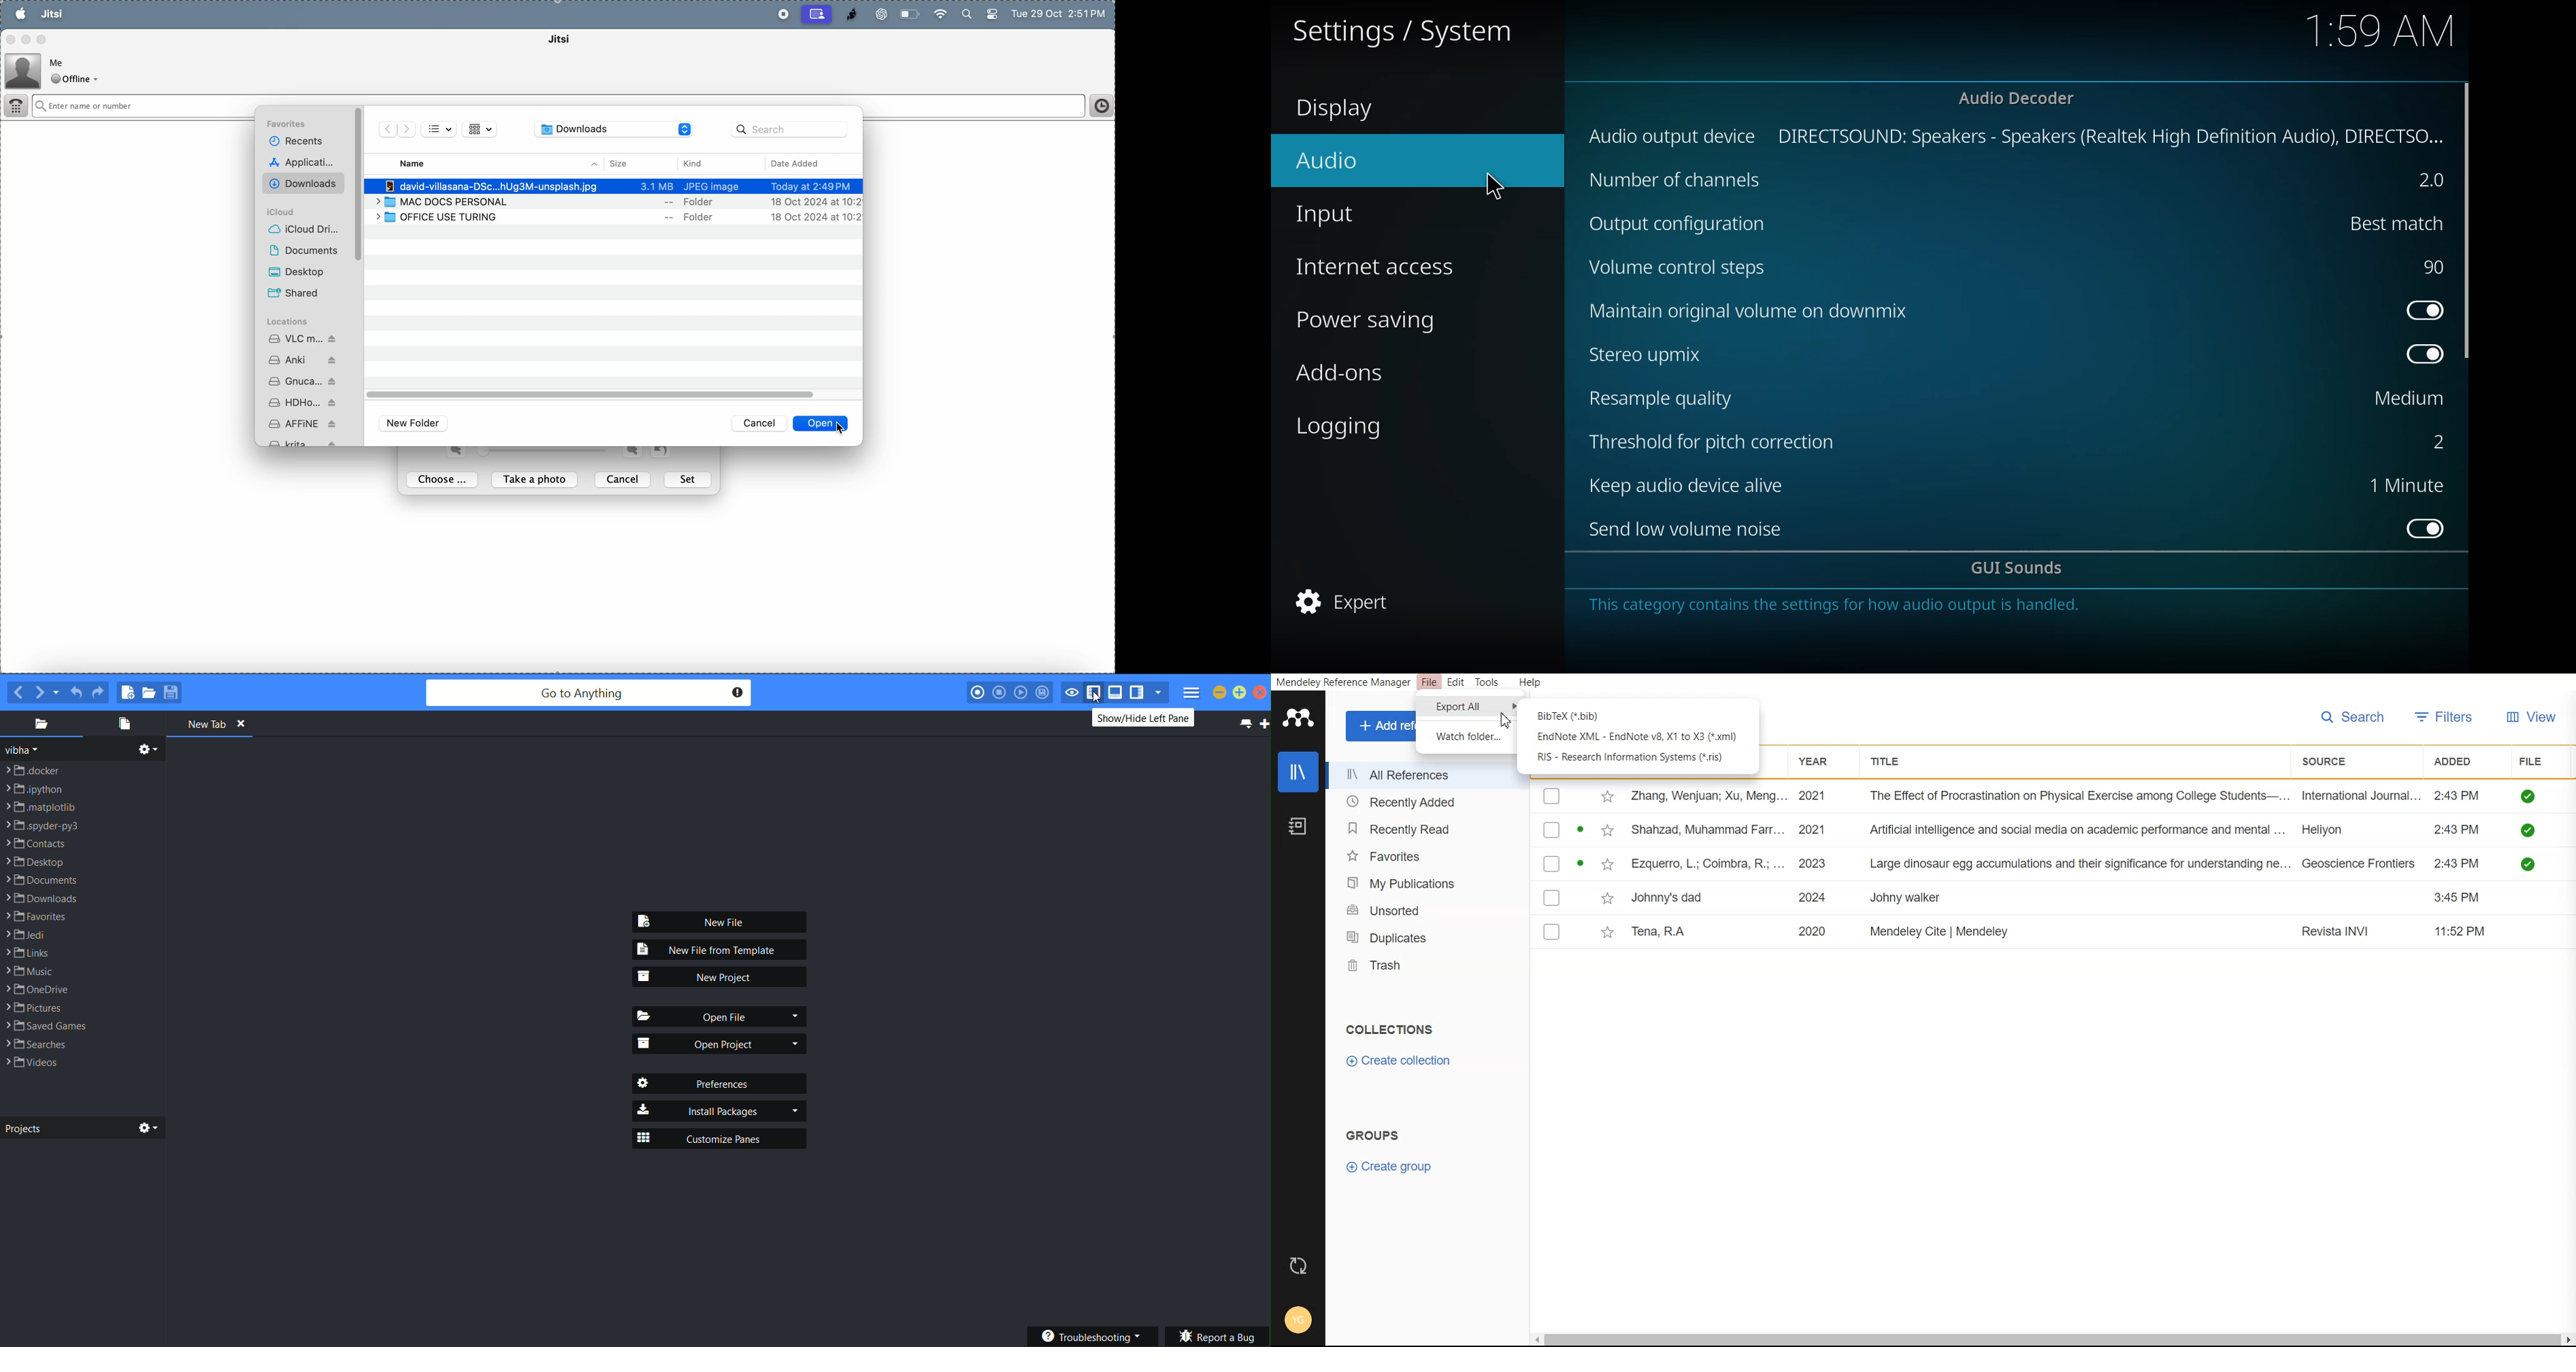 The height and width of the screenshot is (1372, 2576). What do you see at coordinates (1670, 896) in the screenshot?
I see `Johnny's dad` at bounding box center [1670, 896].